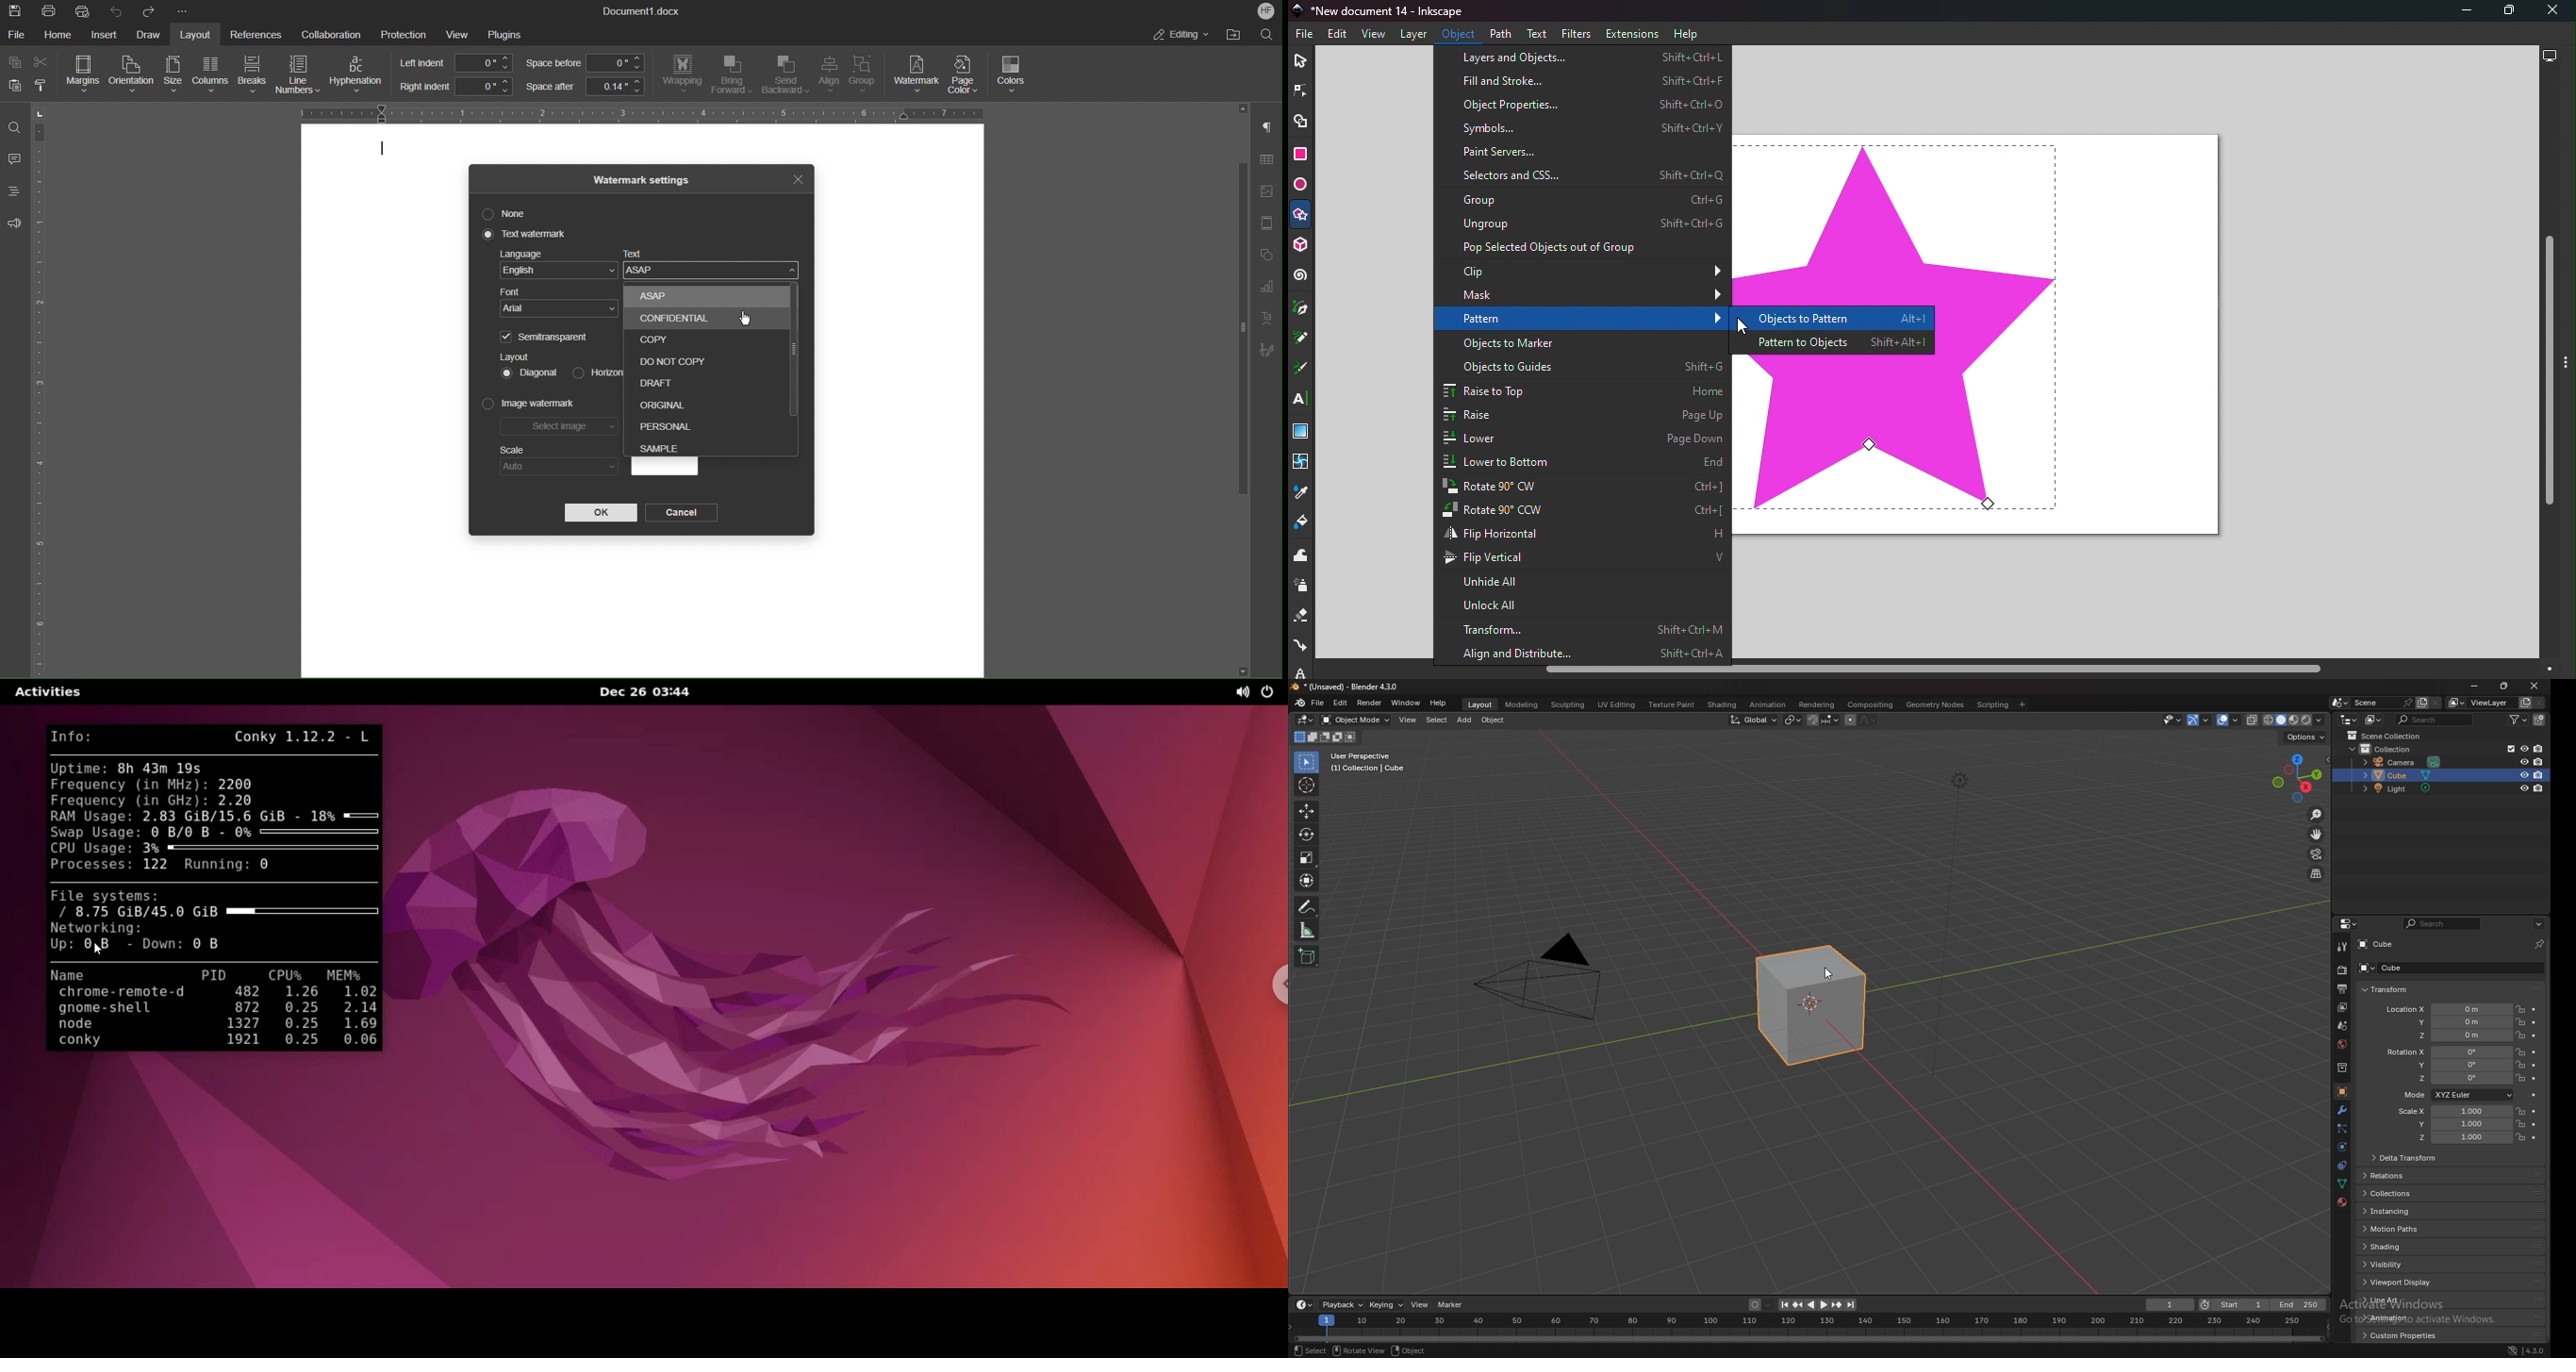 This screenshot has height=1372, width=2576. What do you see at coordinates (1299, 91) in the screenshot?
I see `Node tool` at bounding box center [1299, 91].